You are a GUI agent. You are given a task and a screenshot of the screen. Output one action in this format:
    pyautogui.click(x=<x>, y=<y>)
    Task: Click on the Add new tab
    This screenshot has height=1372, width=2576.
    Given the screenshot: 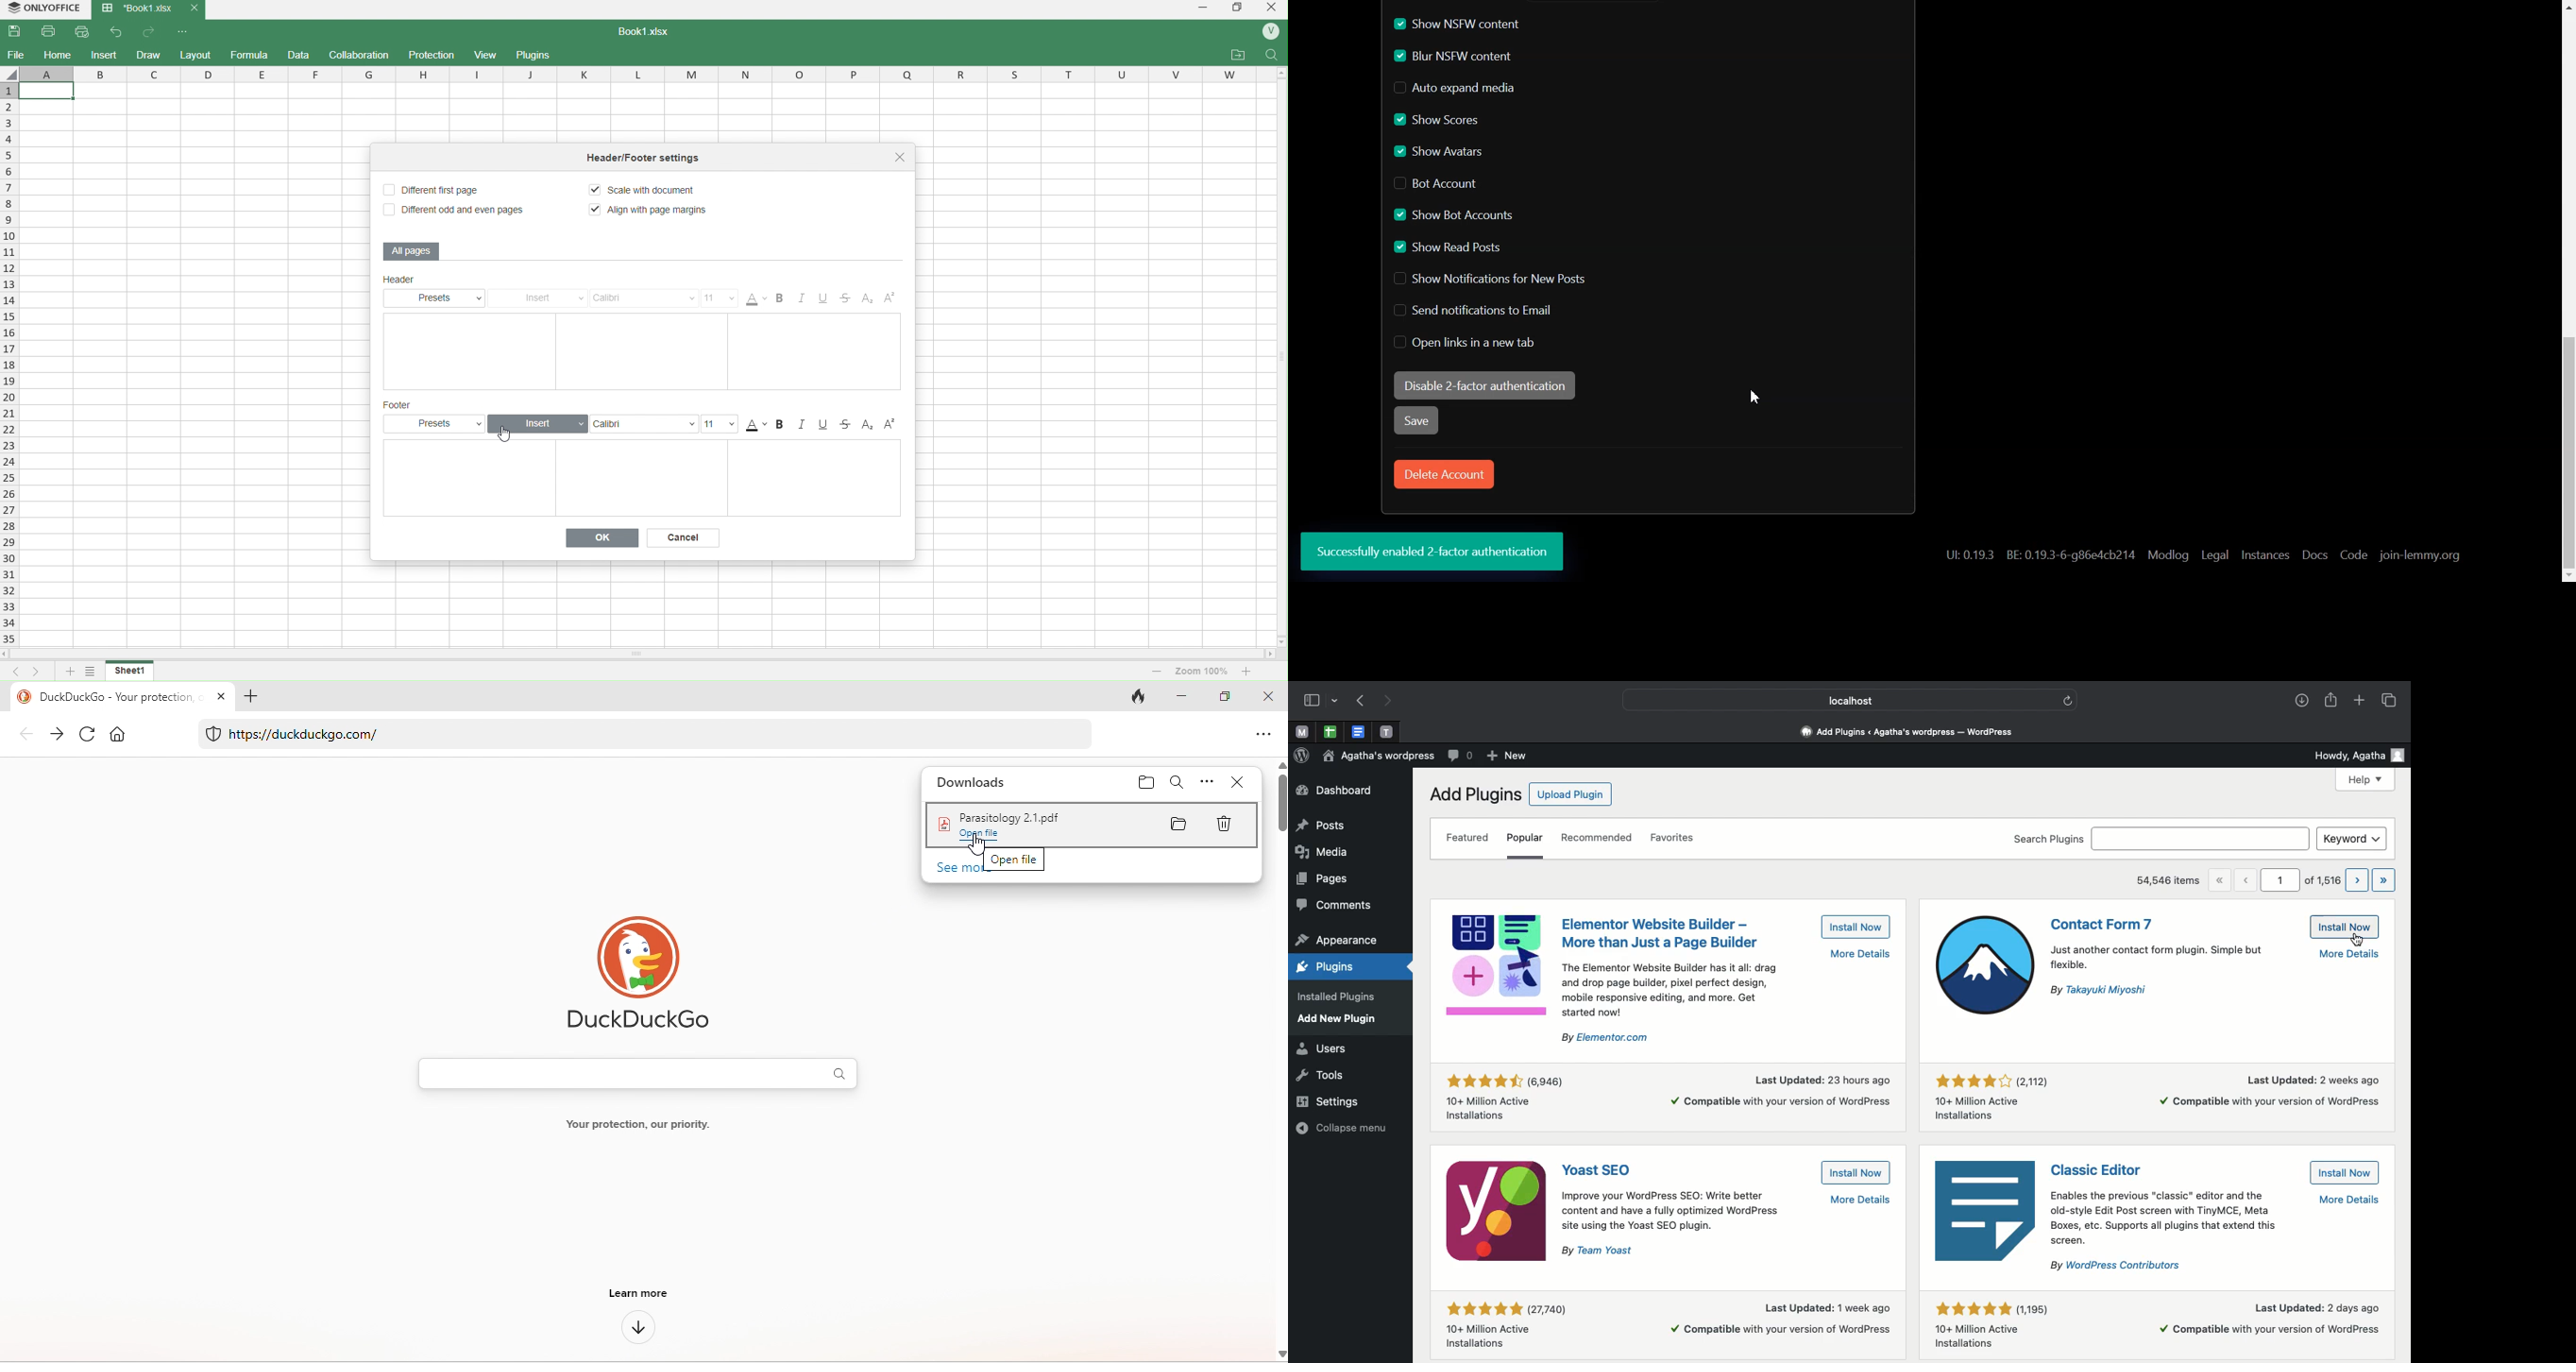 What is the action you would take?
    pyautogui.click(x=2360, y=701)
    